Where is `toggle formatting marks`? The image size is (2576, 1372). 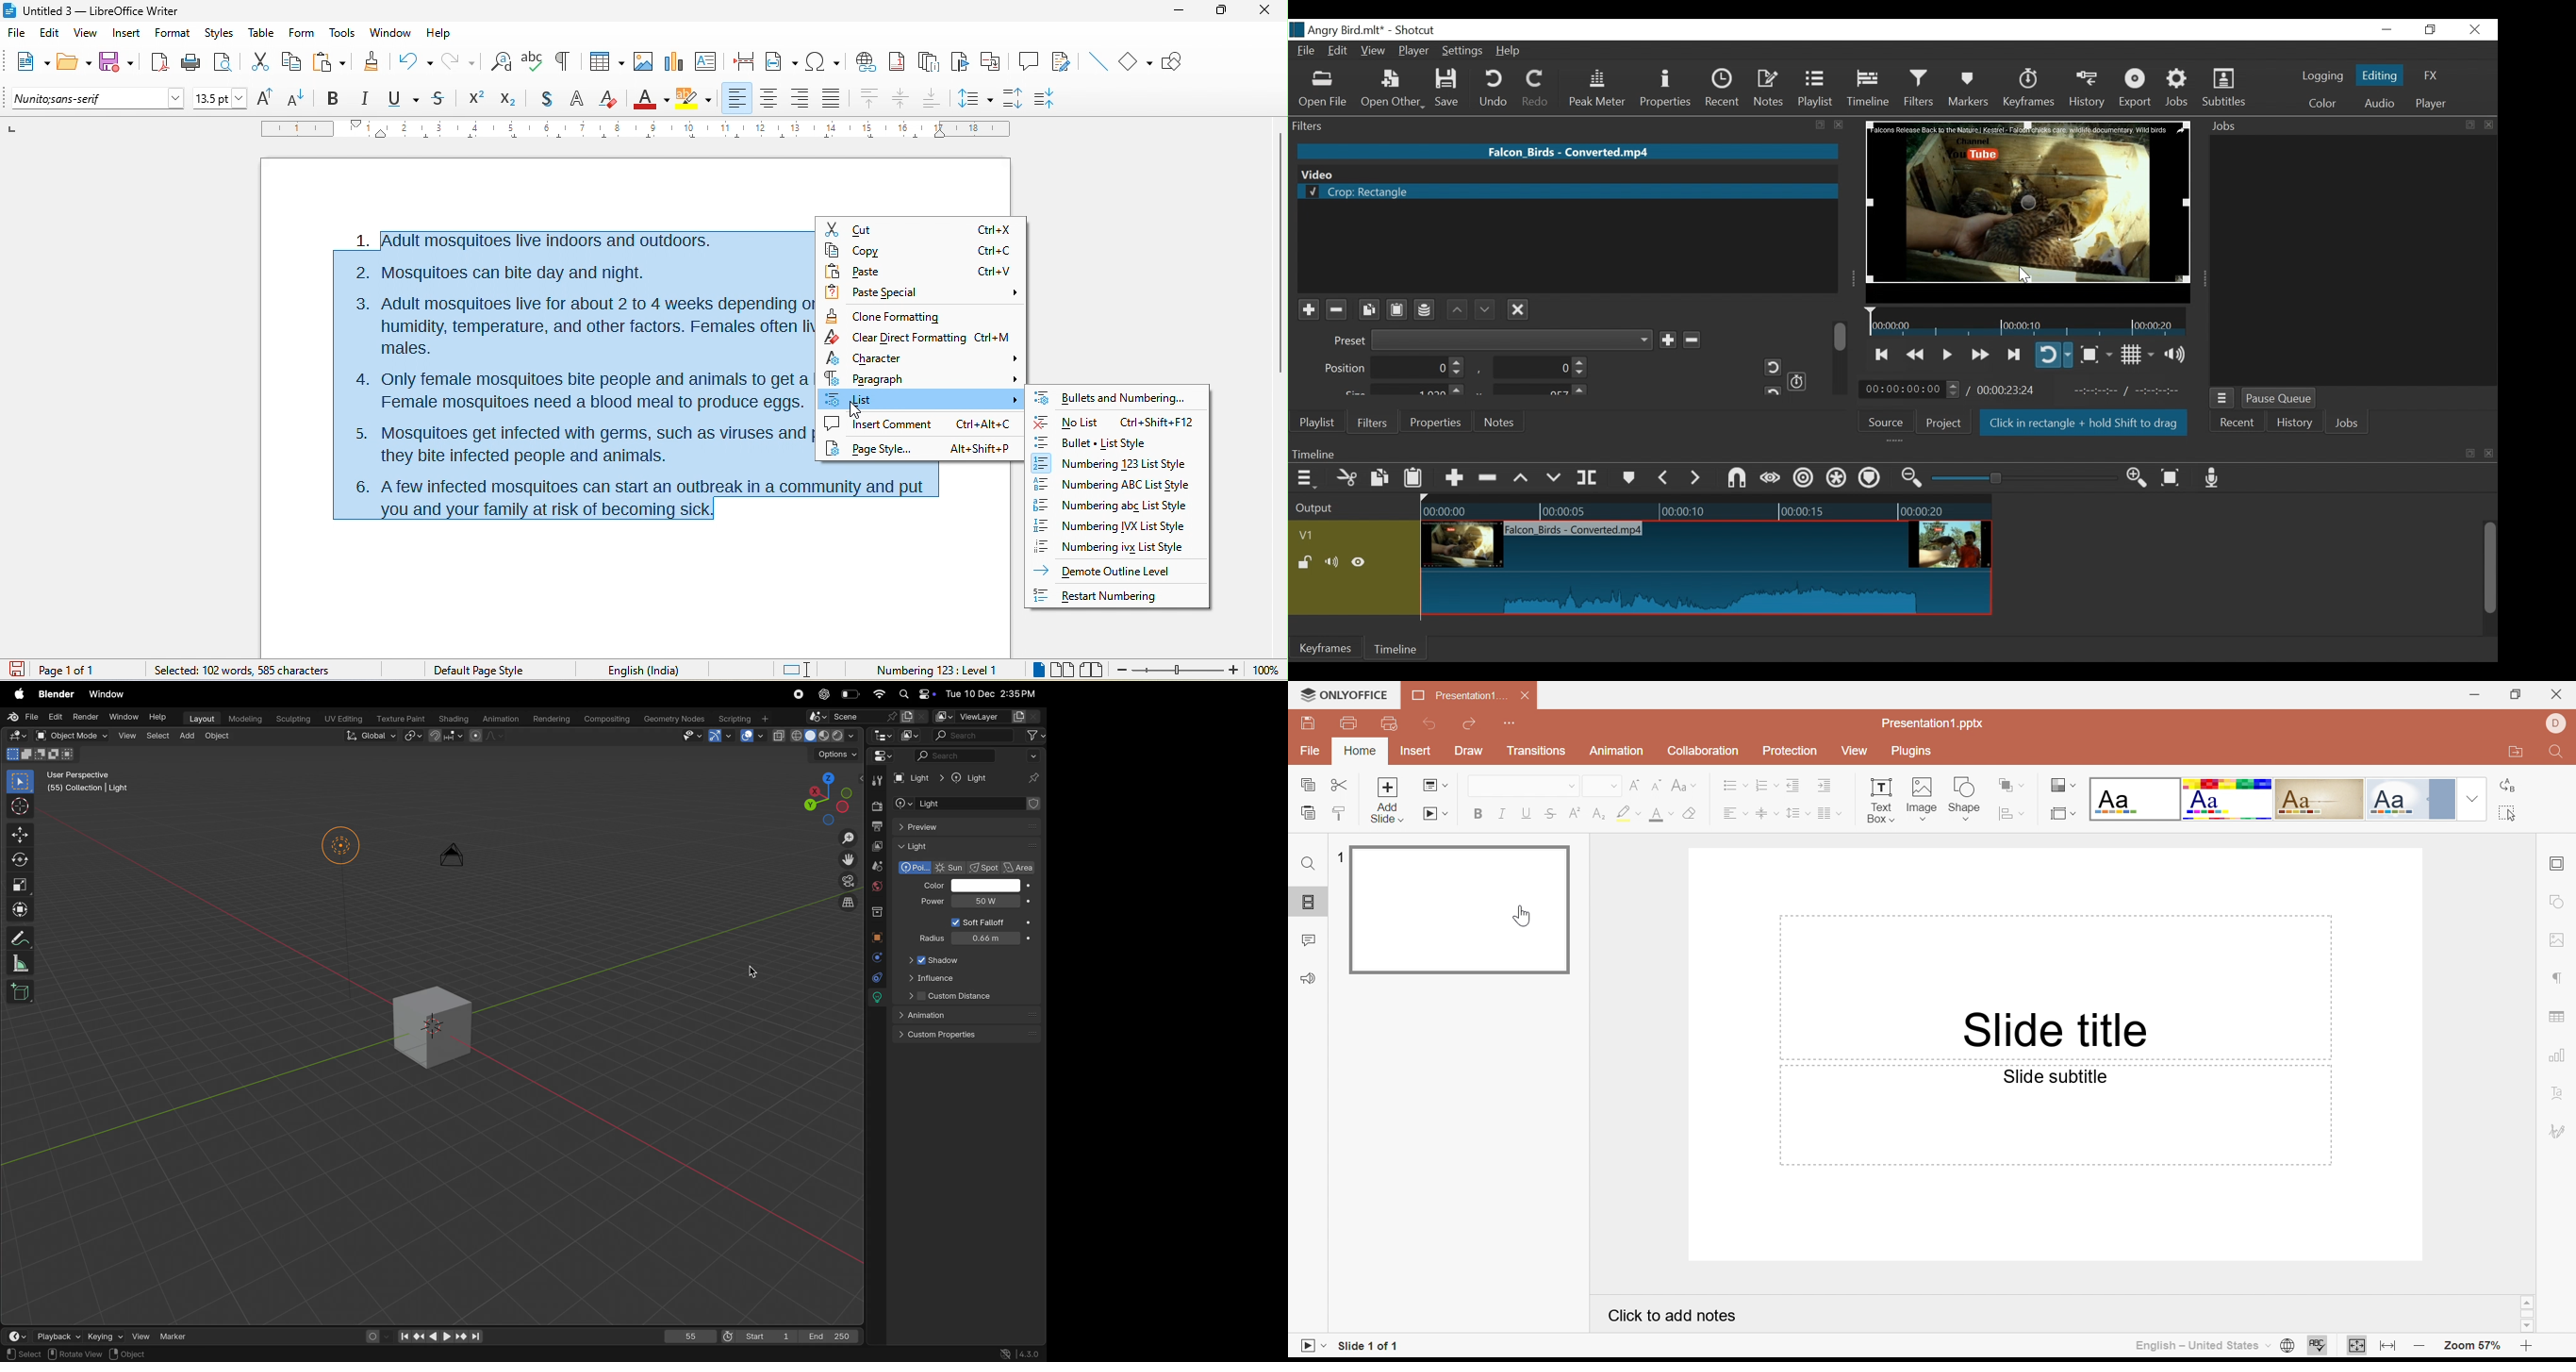
toggle formatting marks is located at coordinates (567, 61).